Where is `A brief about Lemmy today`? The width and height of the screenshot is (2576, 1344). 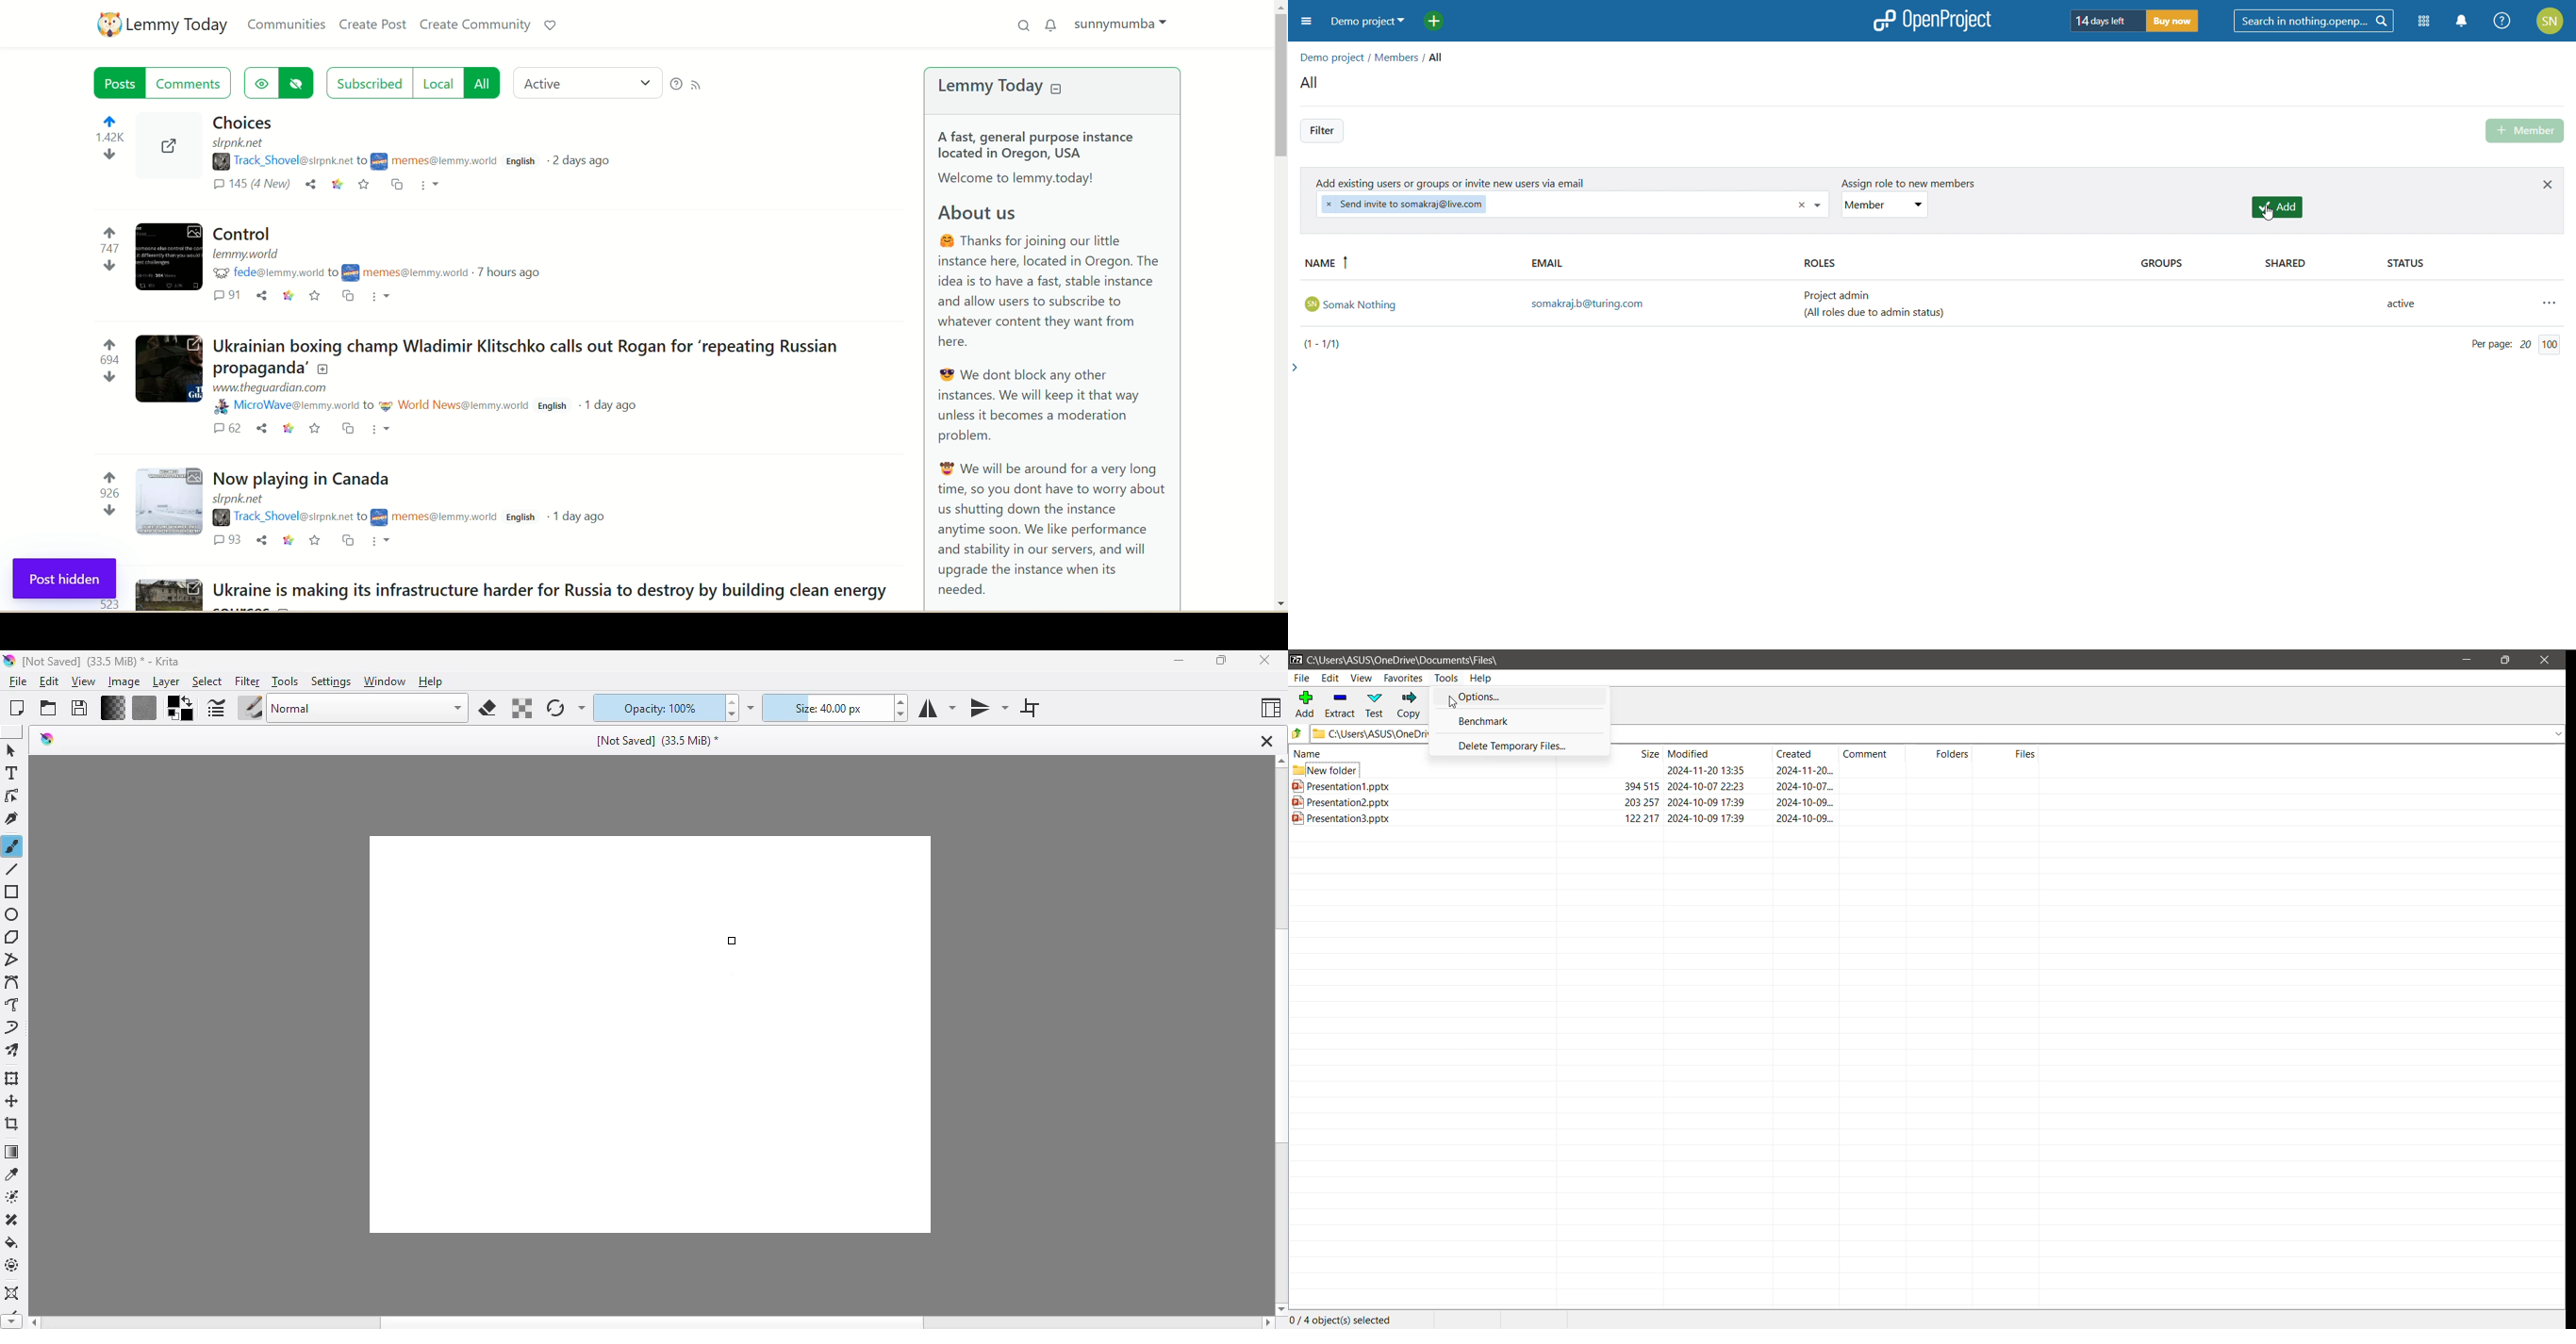
A brief about Lemmy today is located at coordinates (1065, 369).